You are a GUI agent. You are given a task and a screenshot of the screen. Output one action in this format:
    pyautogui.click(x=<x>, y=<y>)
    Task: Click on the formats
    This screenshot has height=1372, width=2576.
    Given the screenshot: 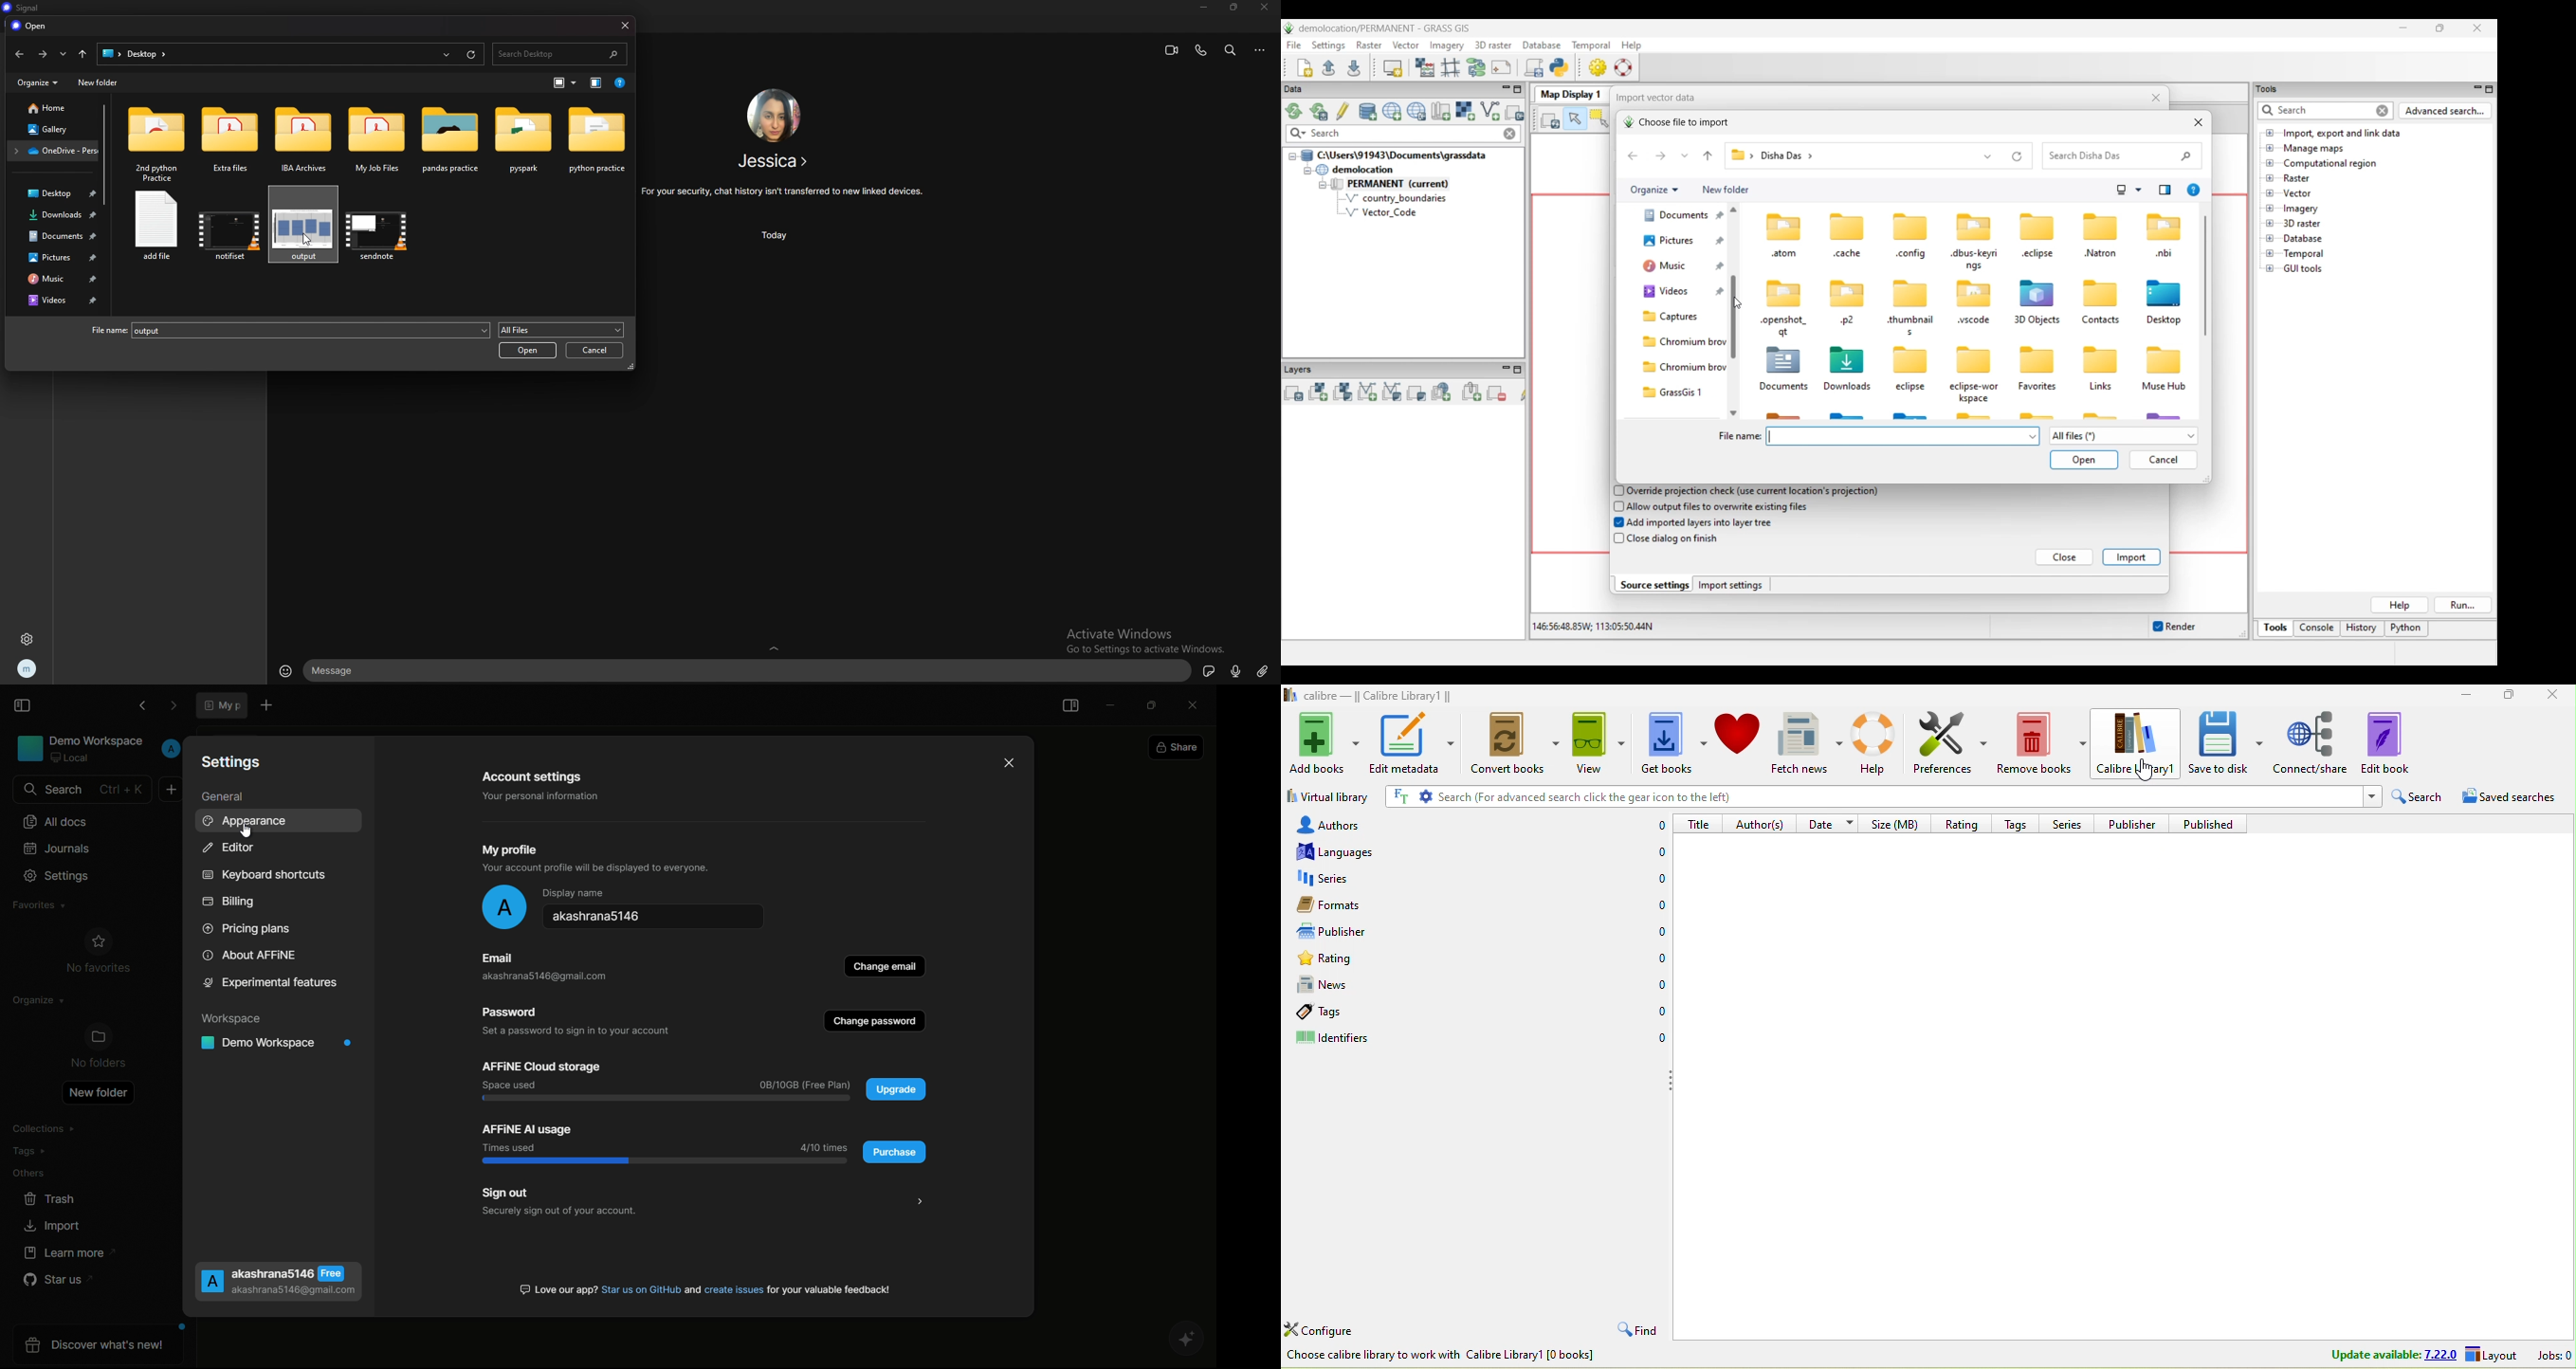 What is the action you would take?
    pyautogui.click(x=1352, y=904)
    